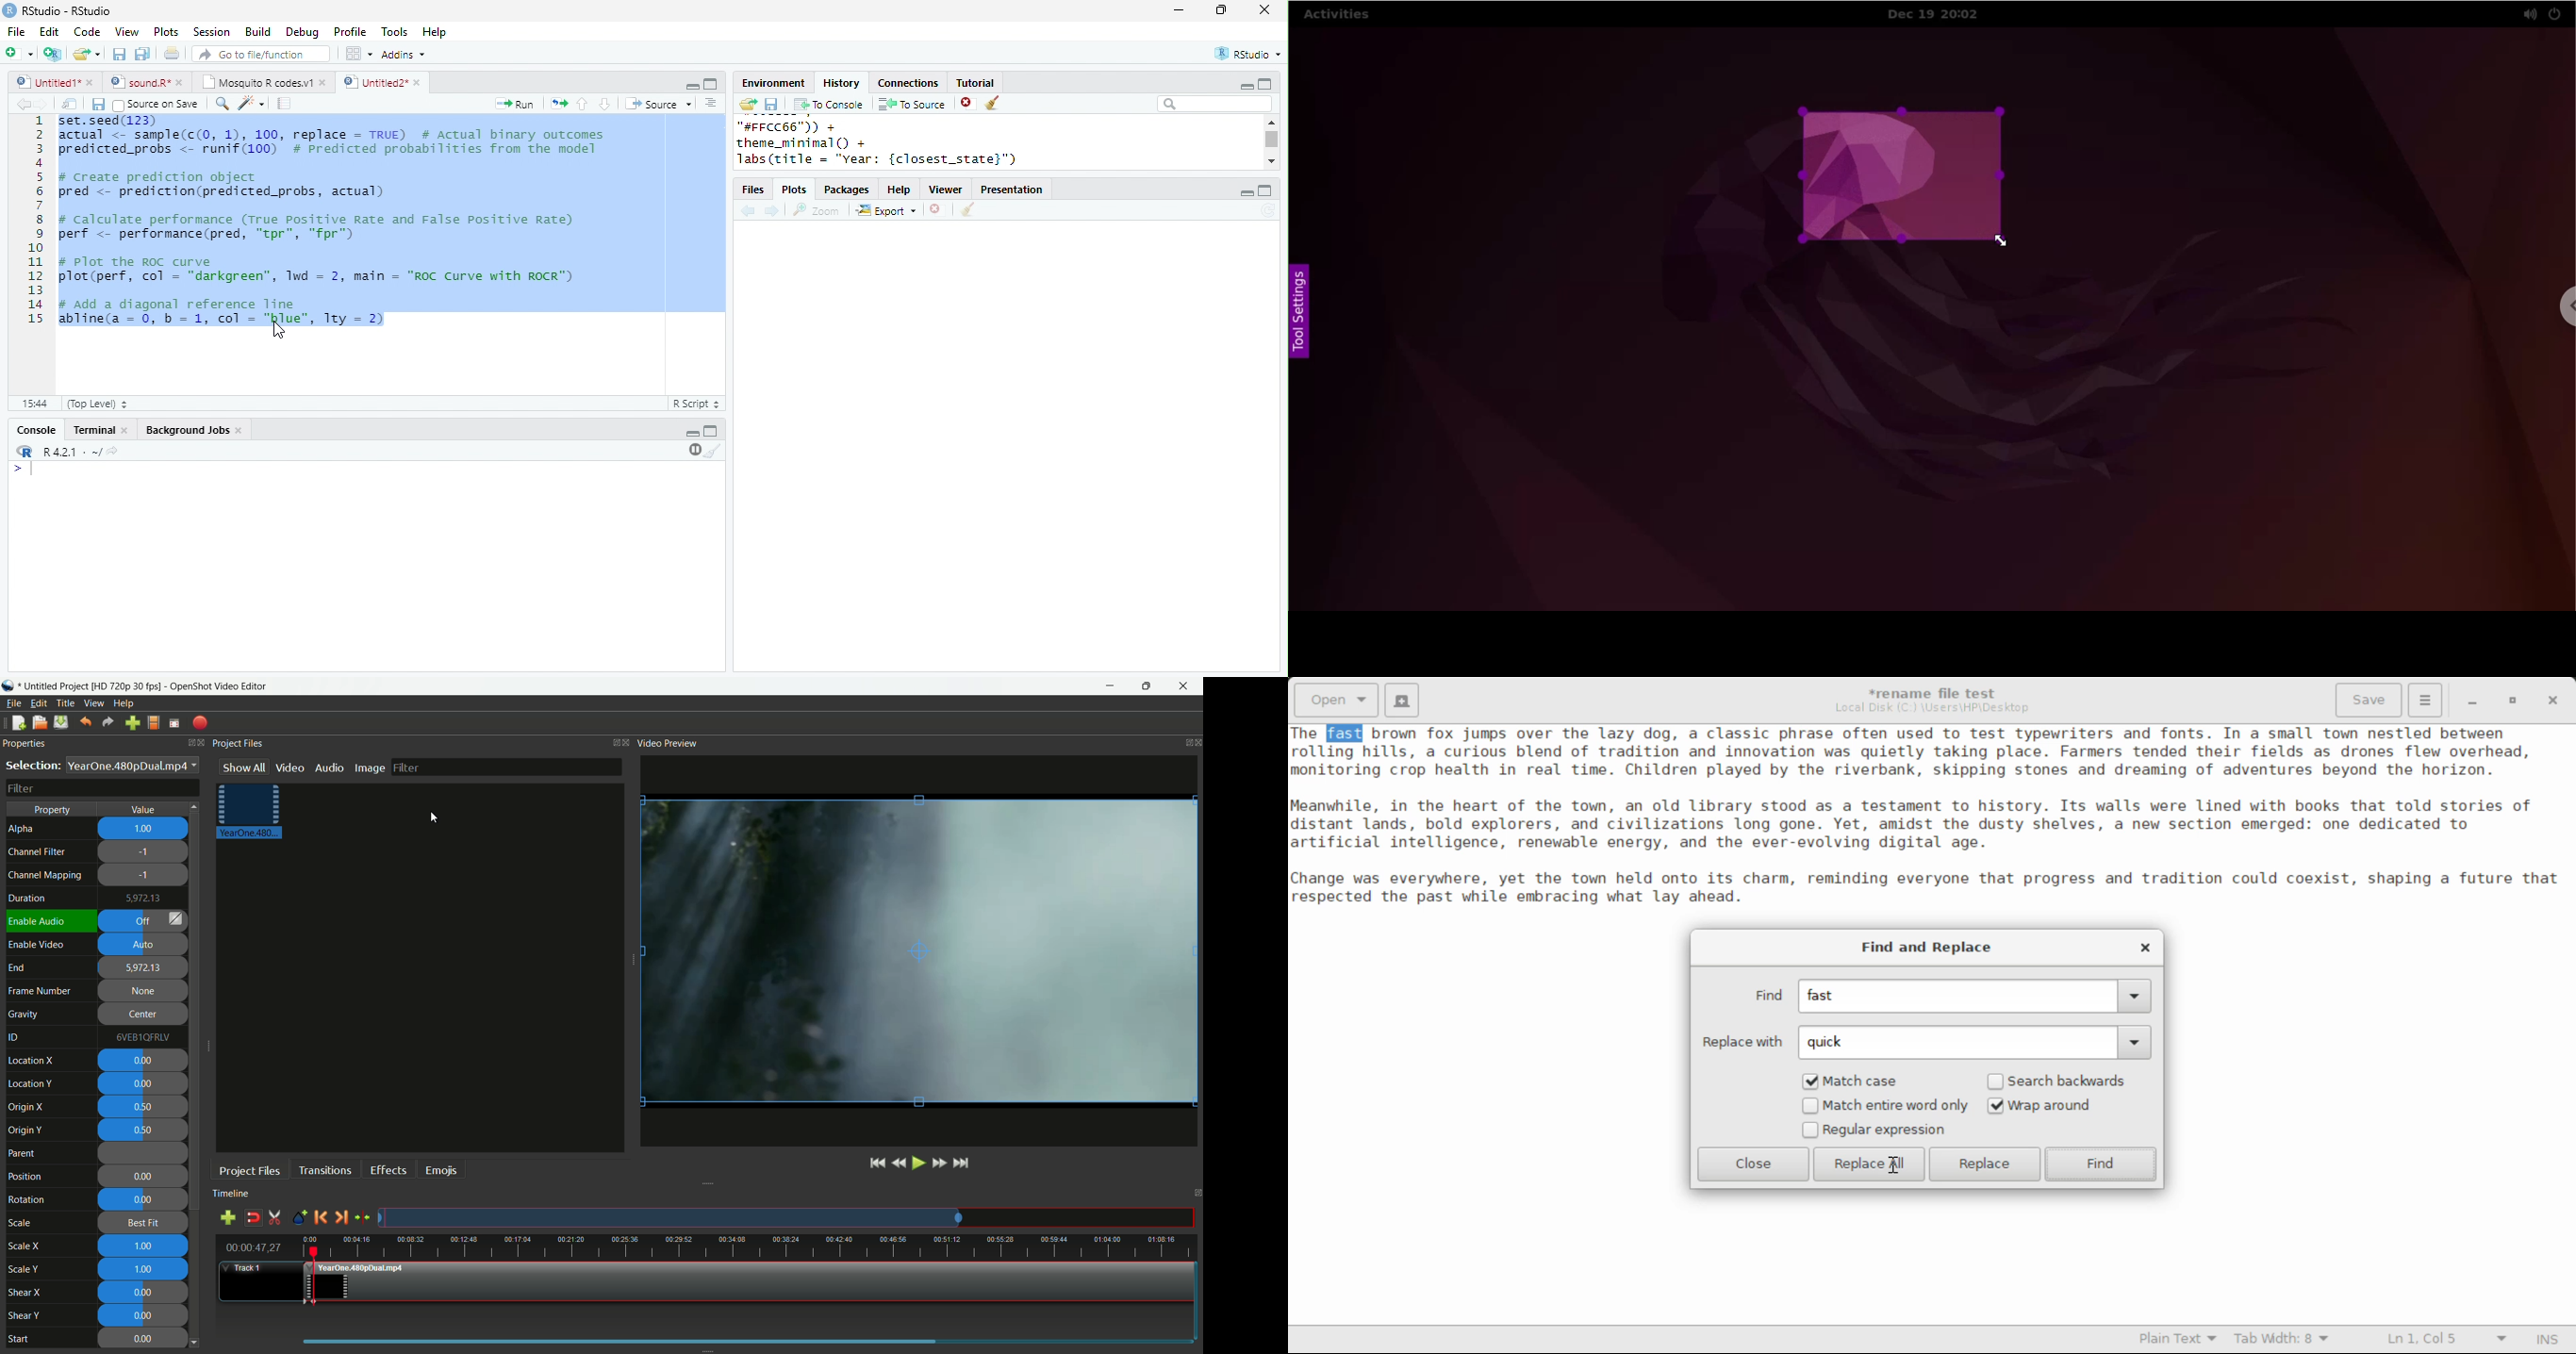 The height and width of the screenshot is (1372, 2576). What do you see at coordinates (711, 430) in the screenshot?
I see `maximize` at bounding box center [711, 430].